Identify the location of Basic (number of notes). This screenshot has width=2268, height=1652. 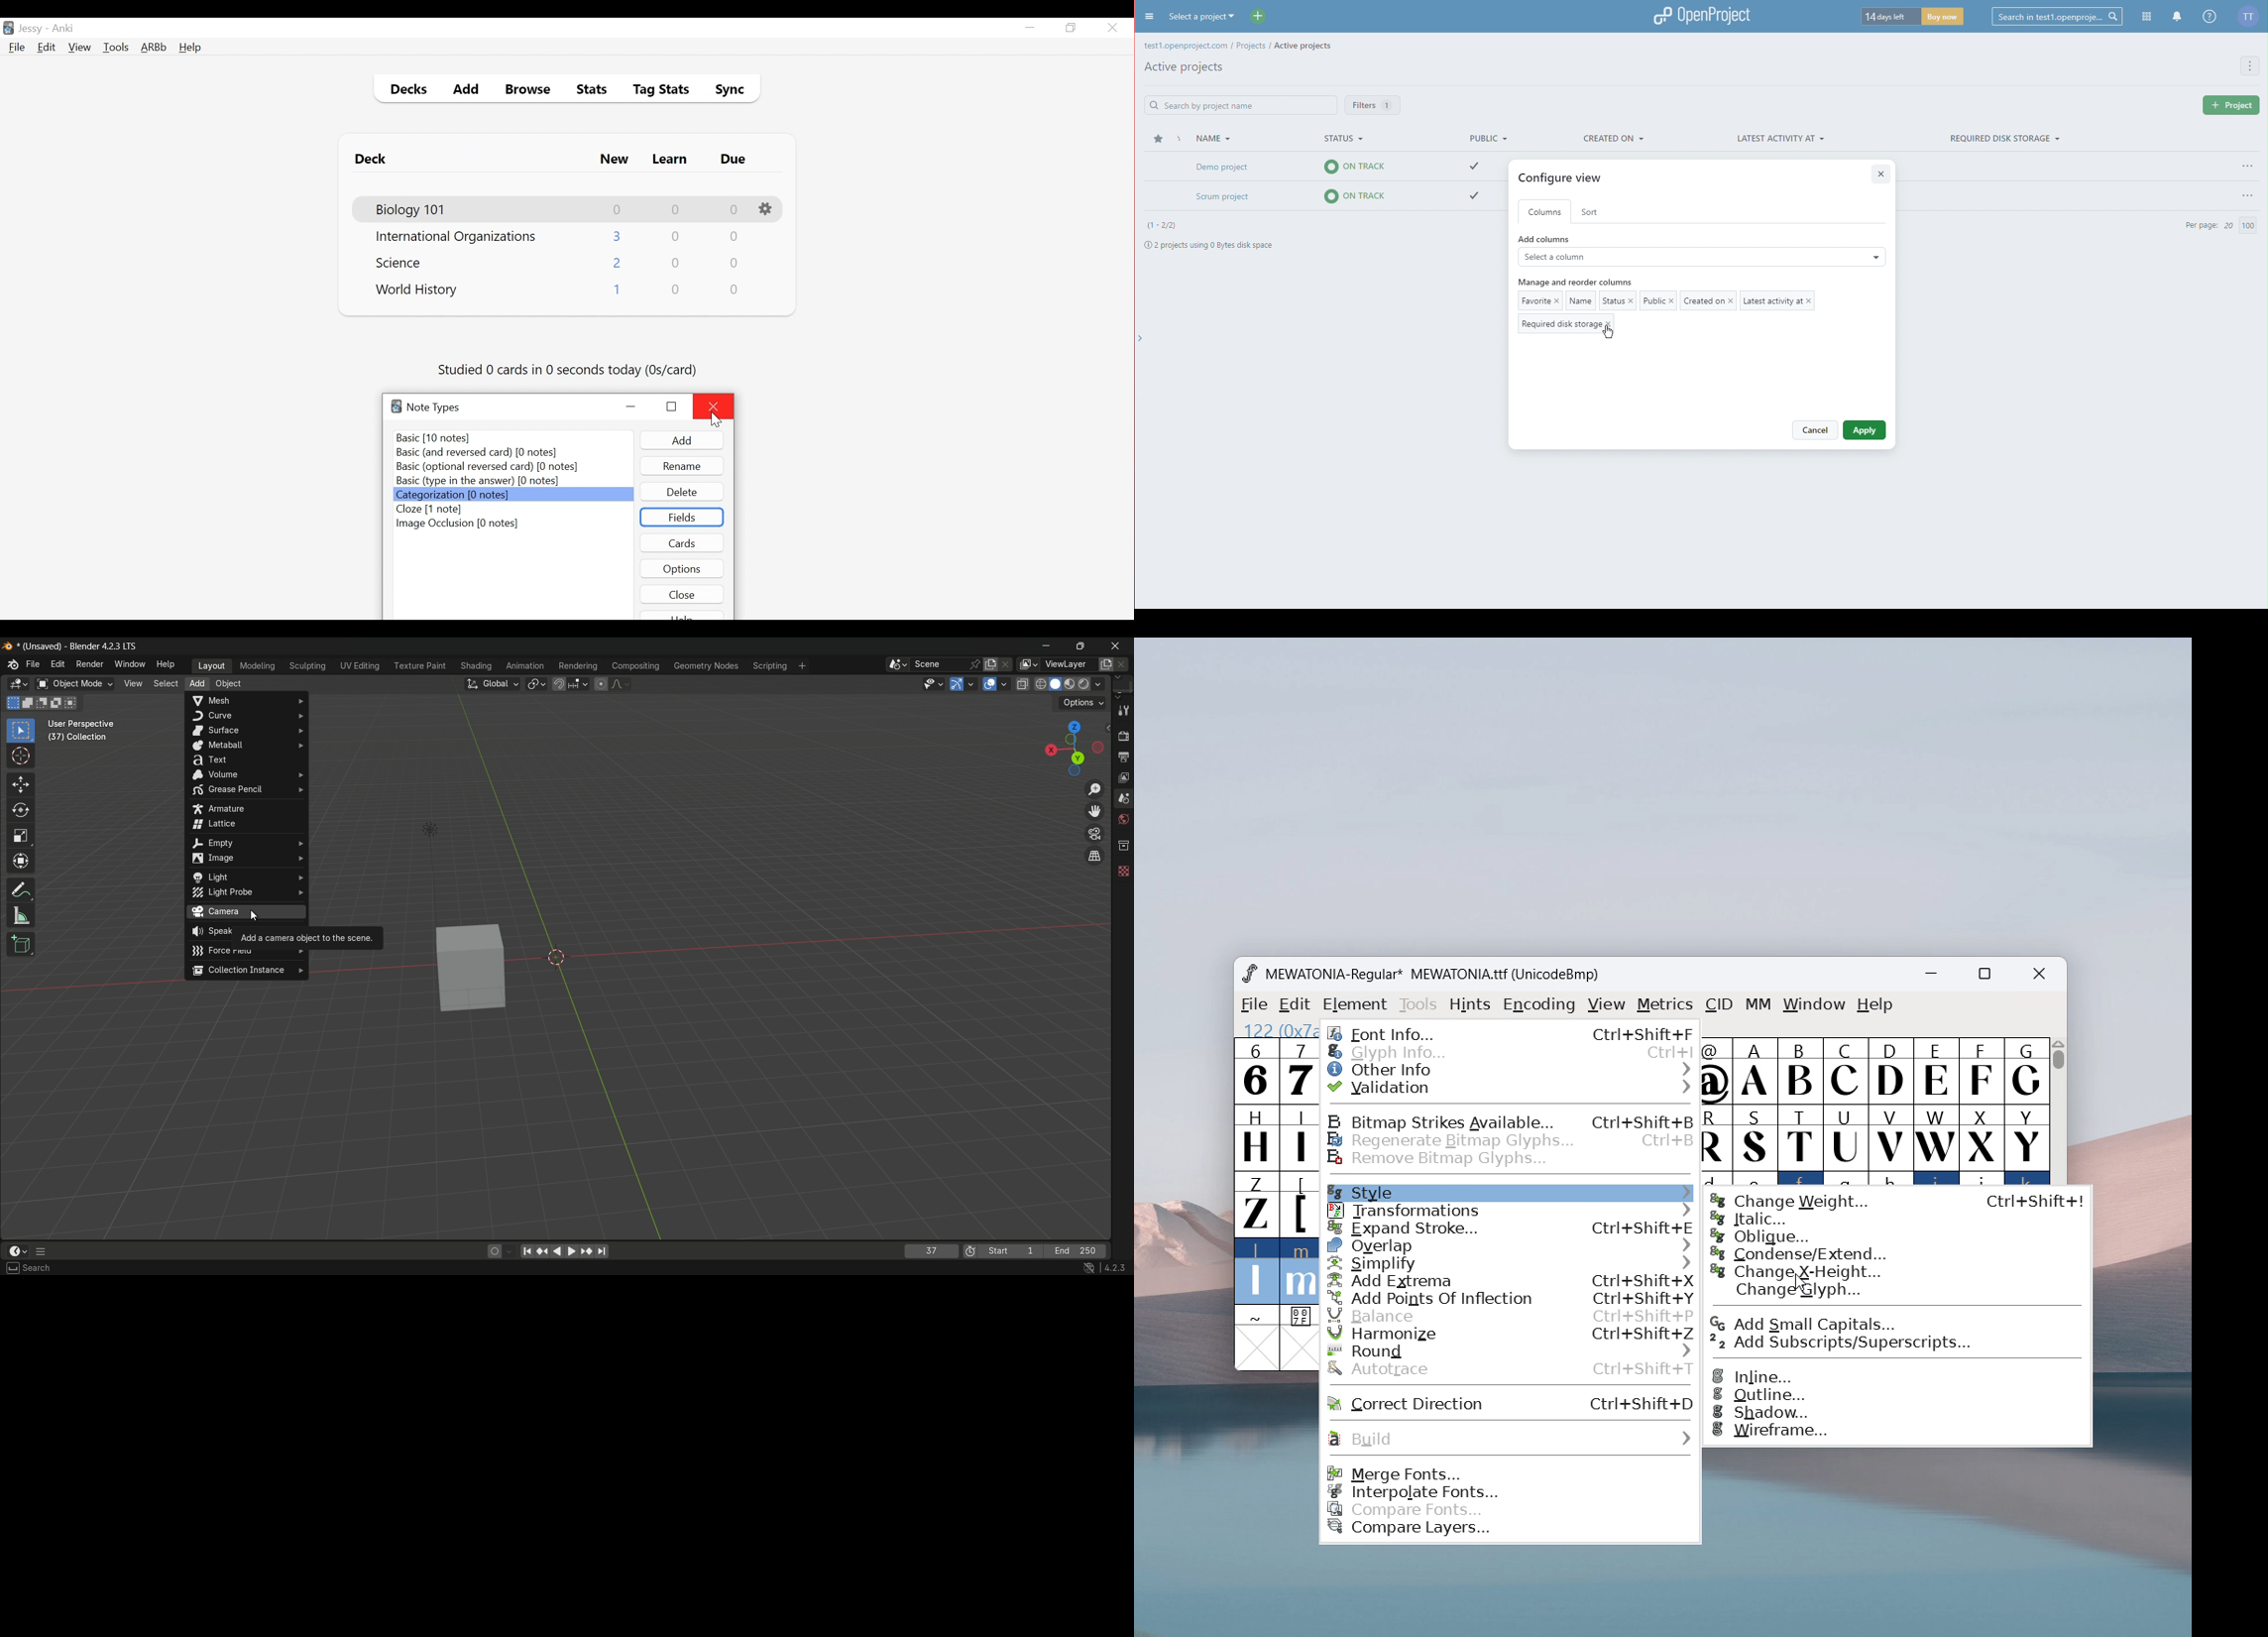
(514, 438).